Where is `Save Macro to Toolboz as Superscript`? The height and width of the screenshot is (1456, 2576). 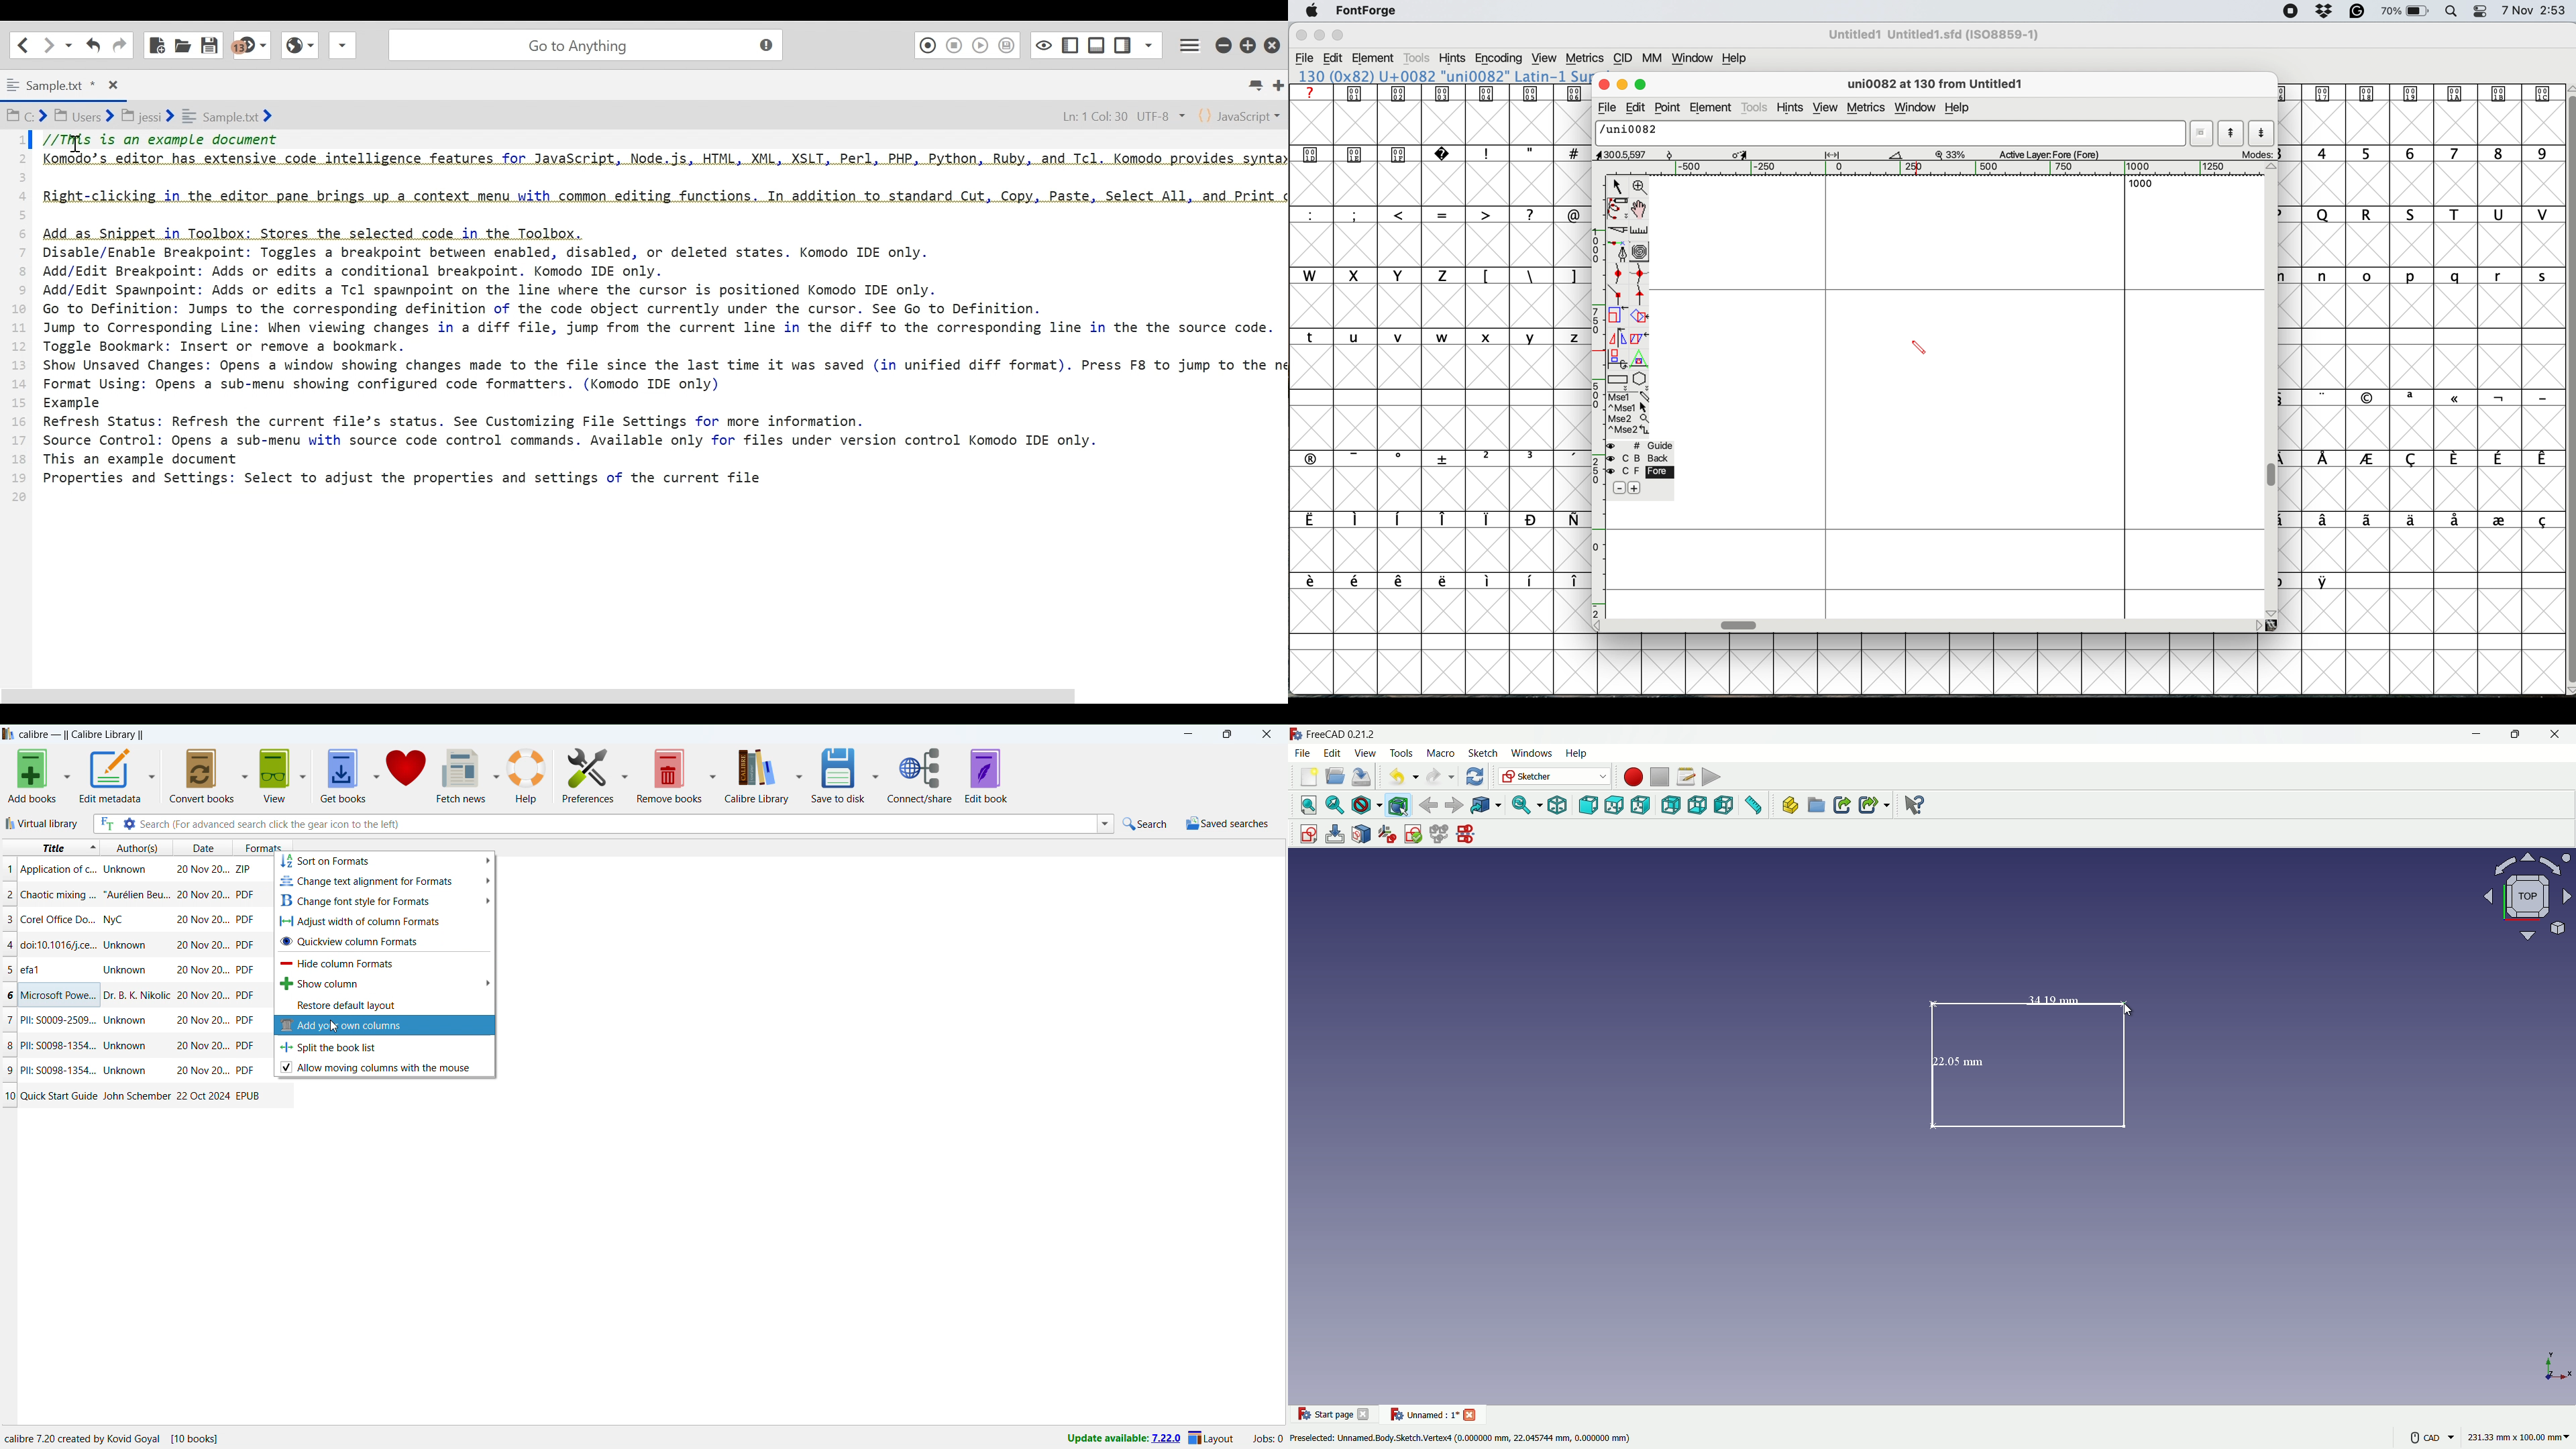
Save Macro to Toolboz as Superscript is located at coordinates (1009, 44).